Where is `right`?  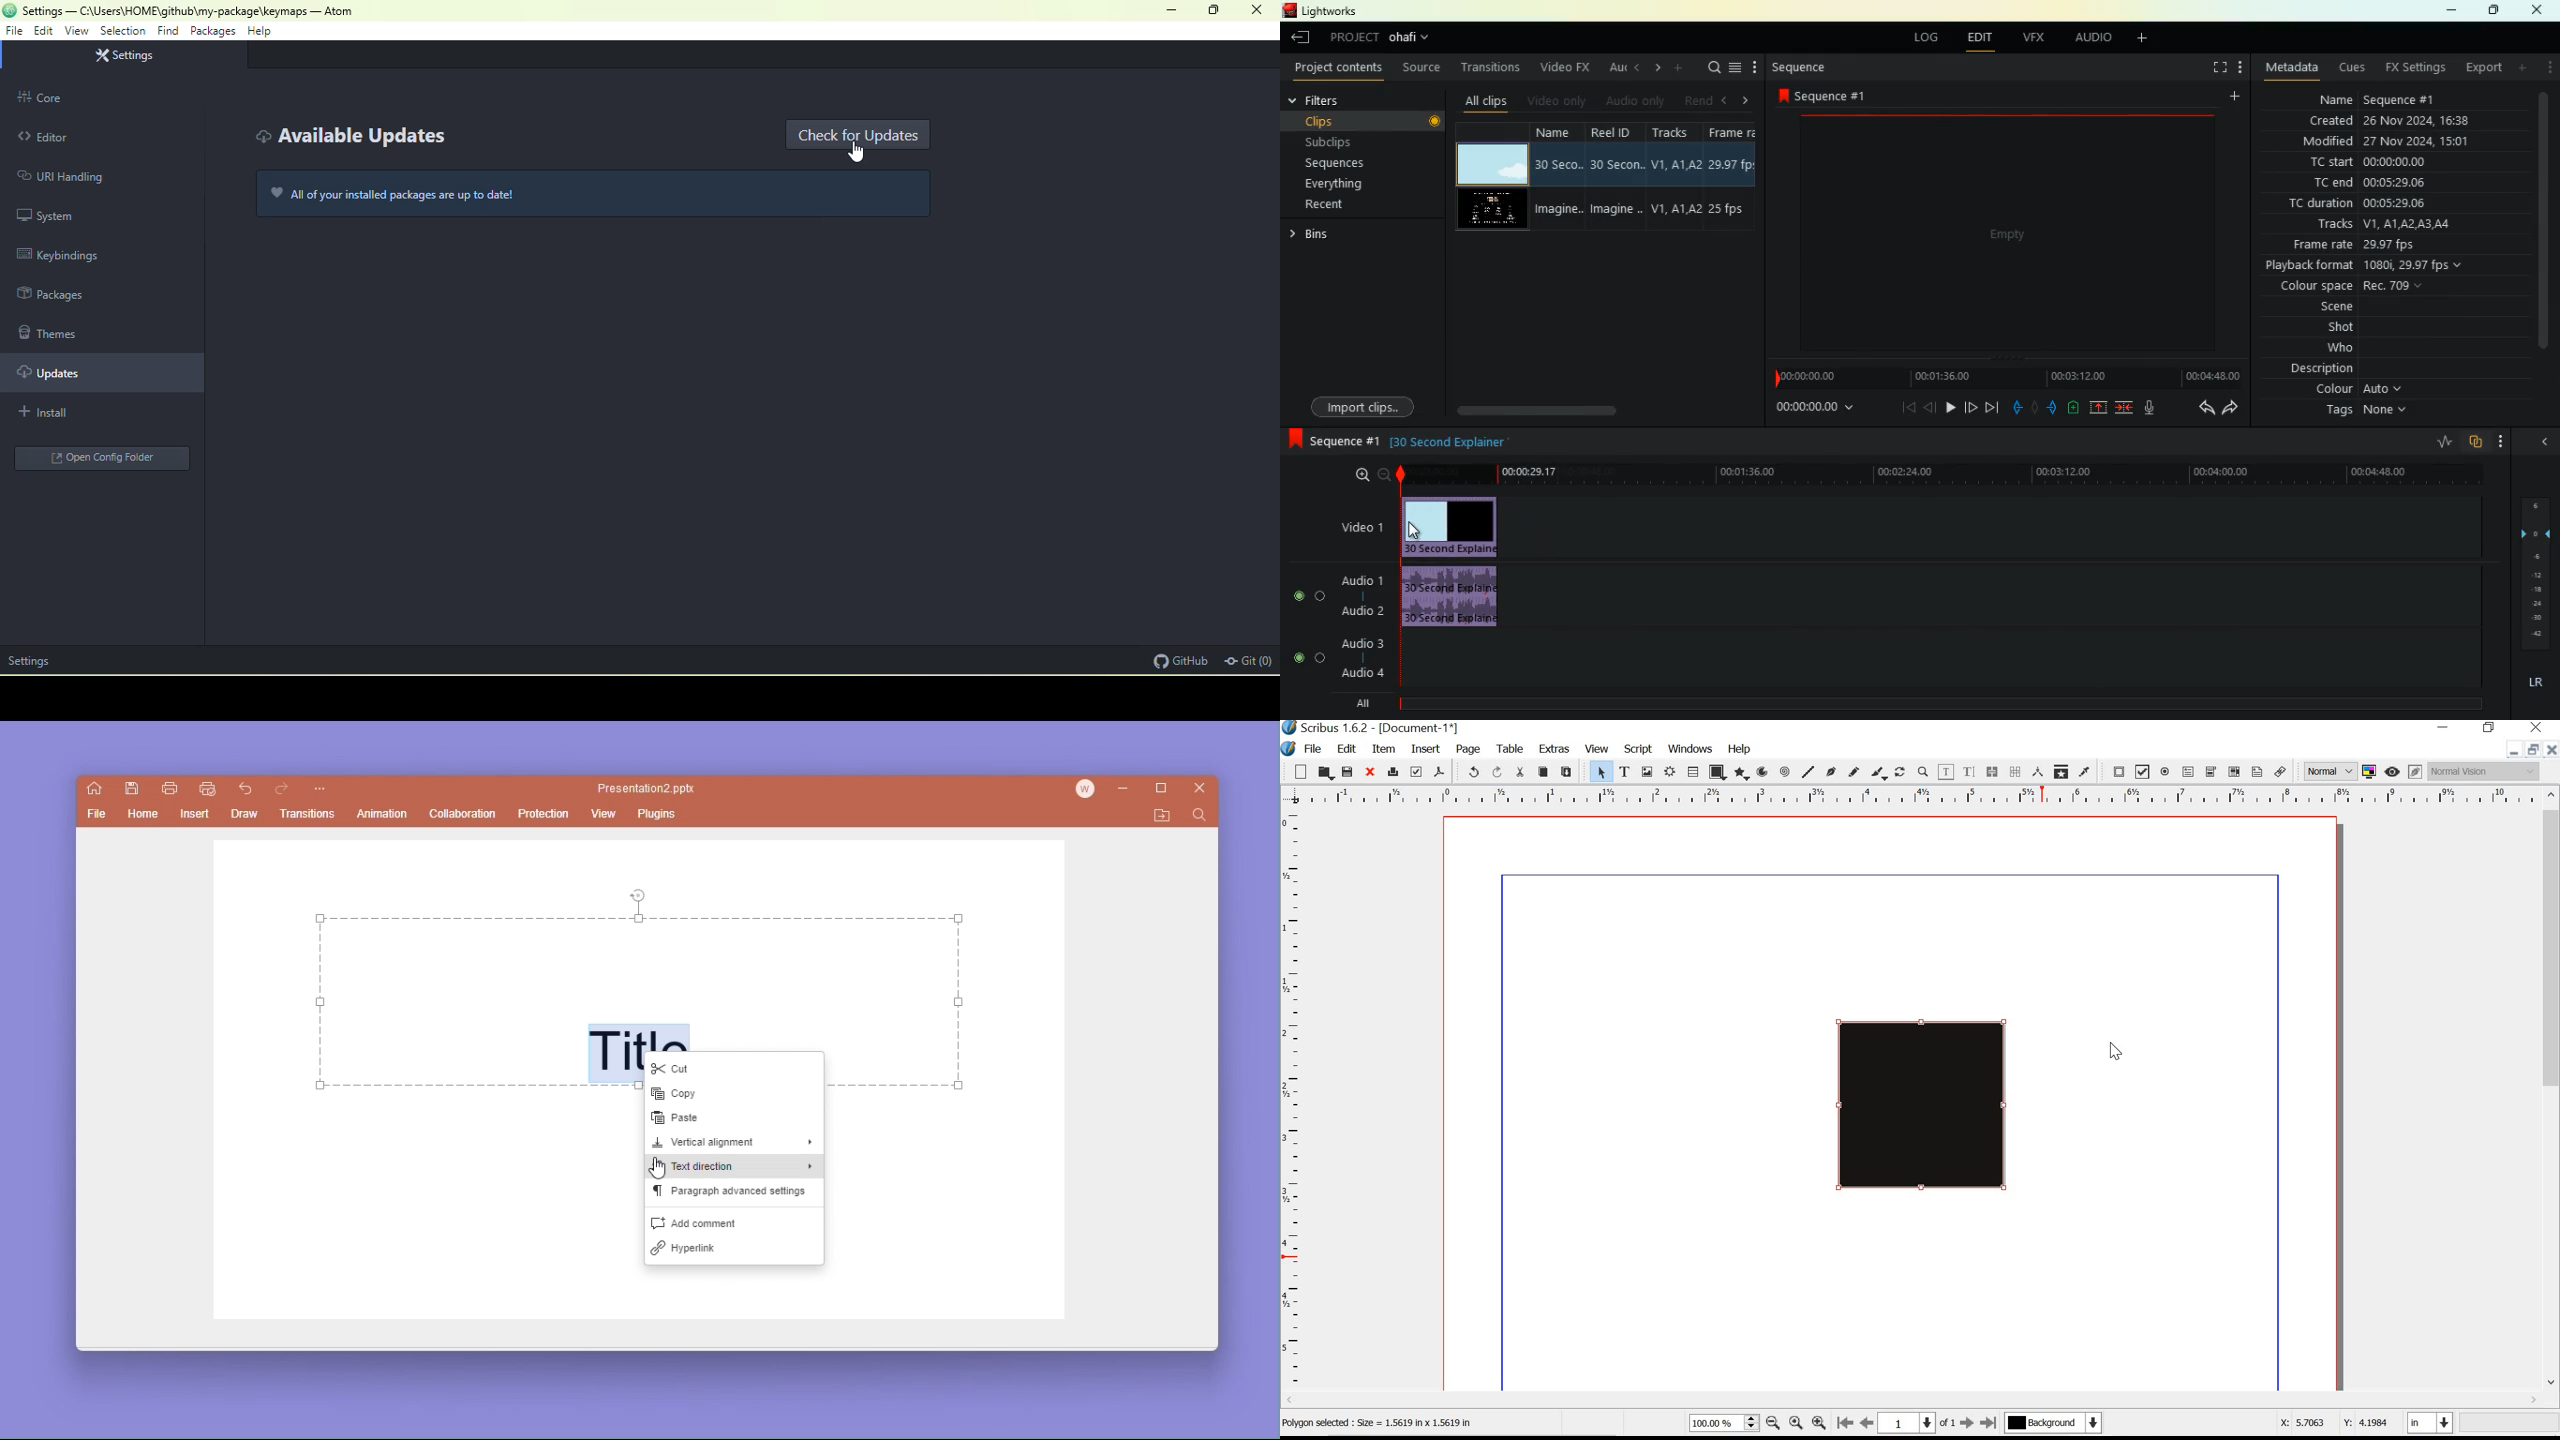 right is located at coordinates (1748, 100).